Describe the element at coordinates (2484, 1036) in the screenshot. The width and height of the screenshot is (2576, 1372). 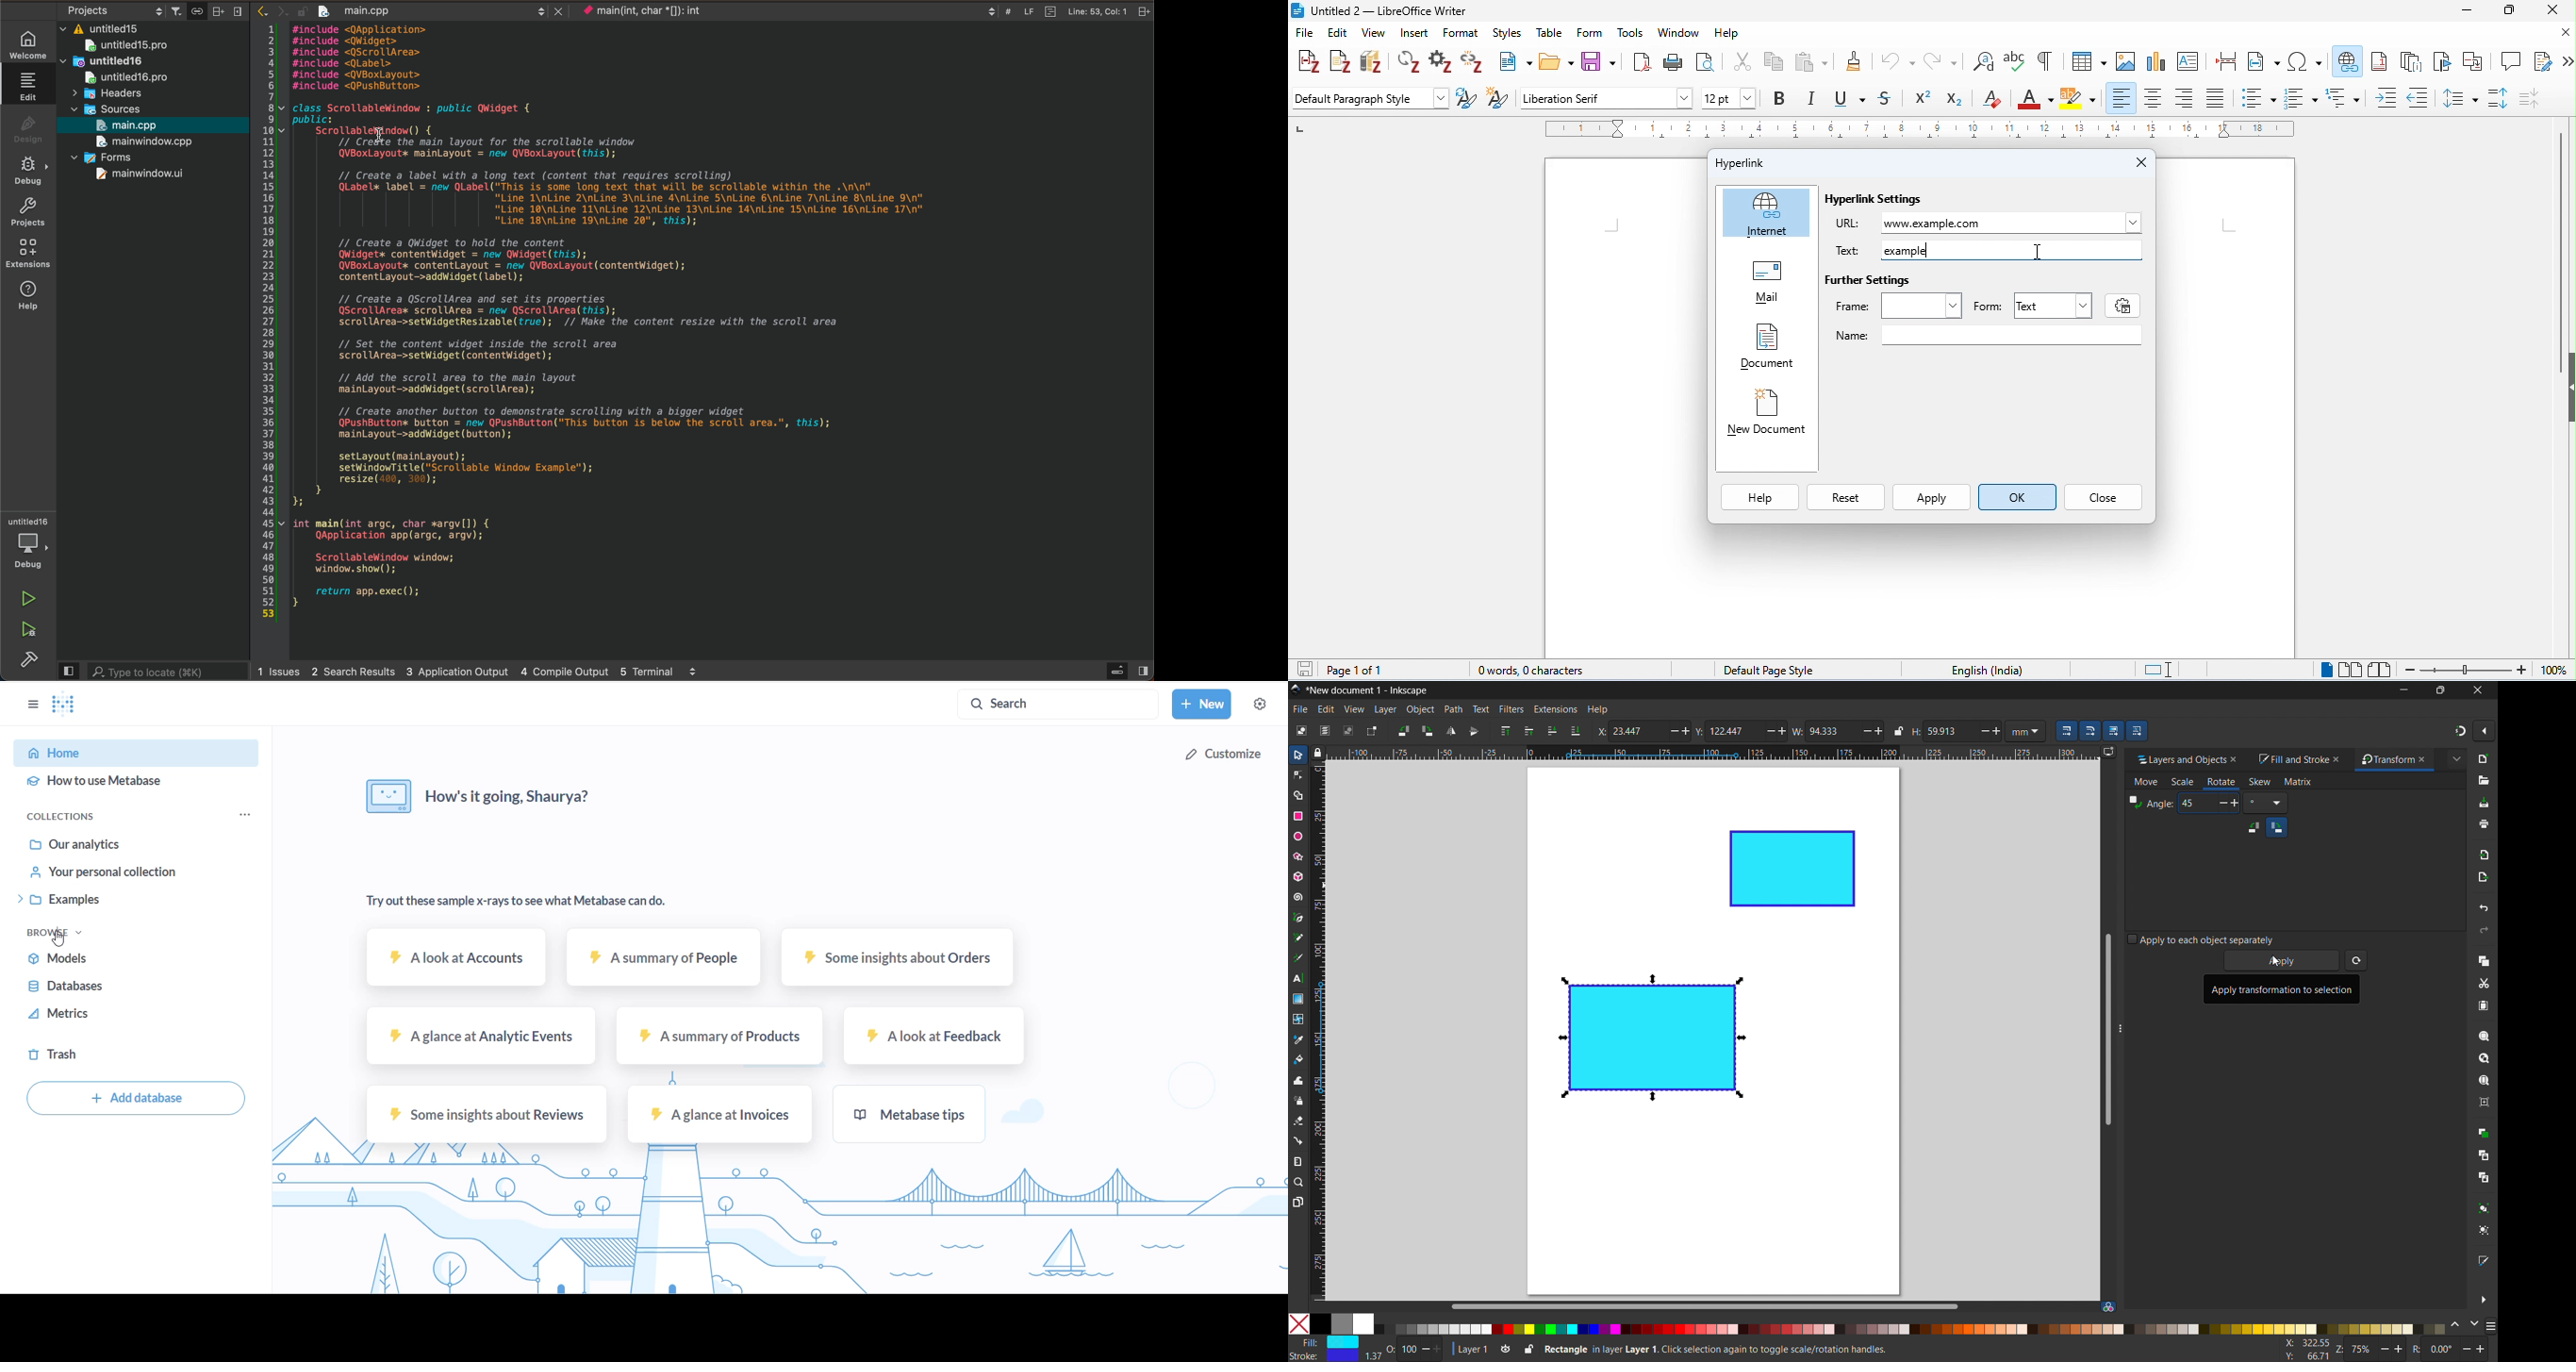
I see `zoom selection` at that location.